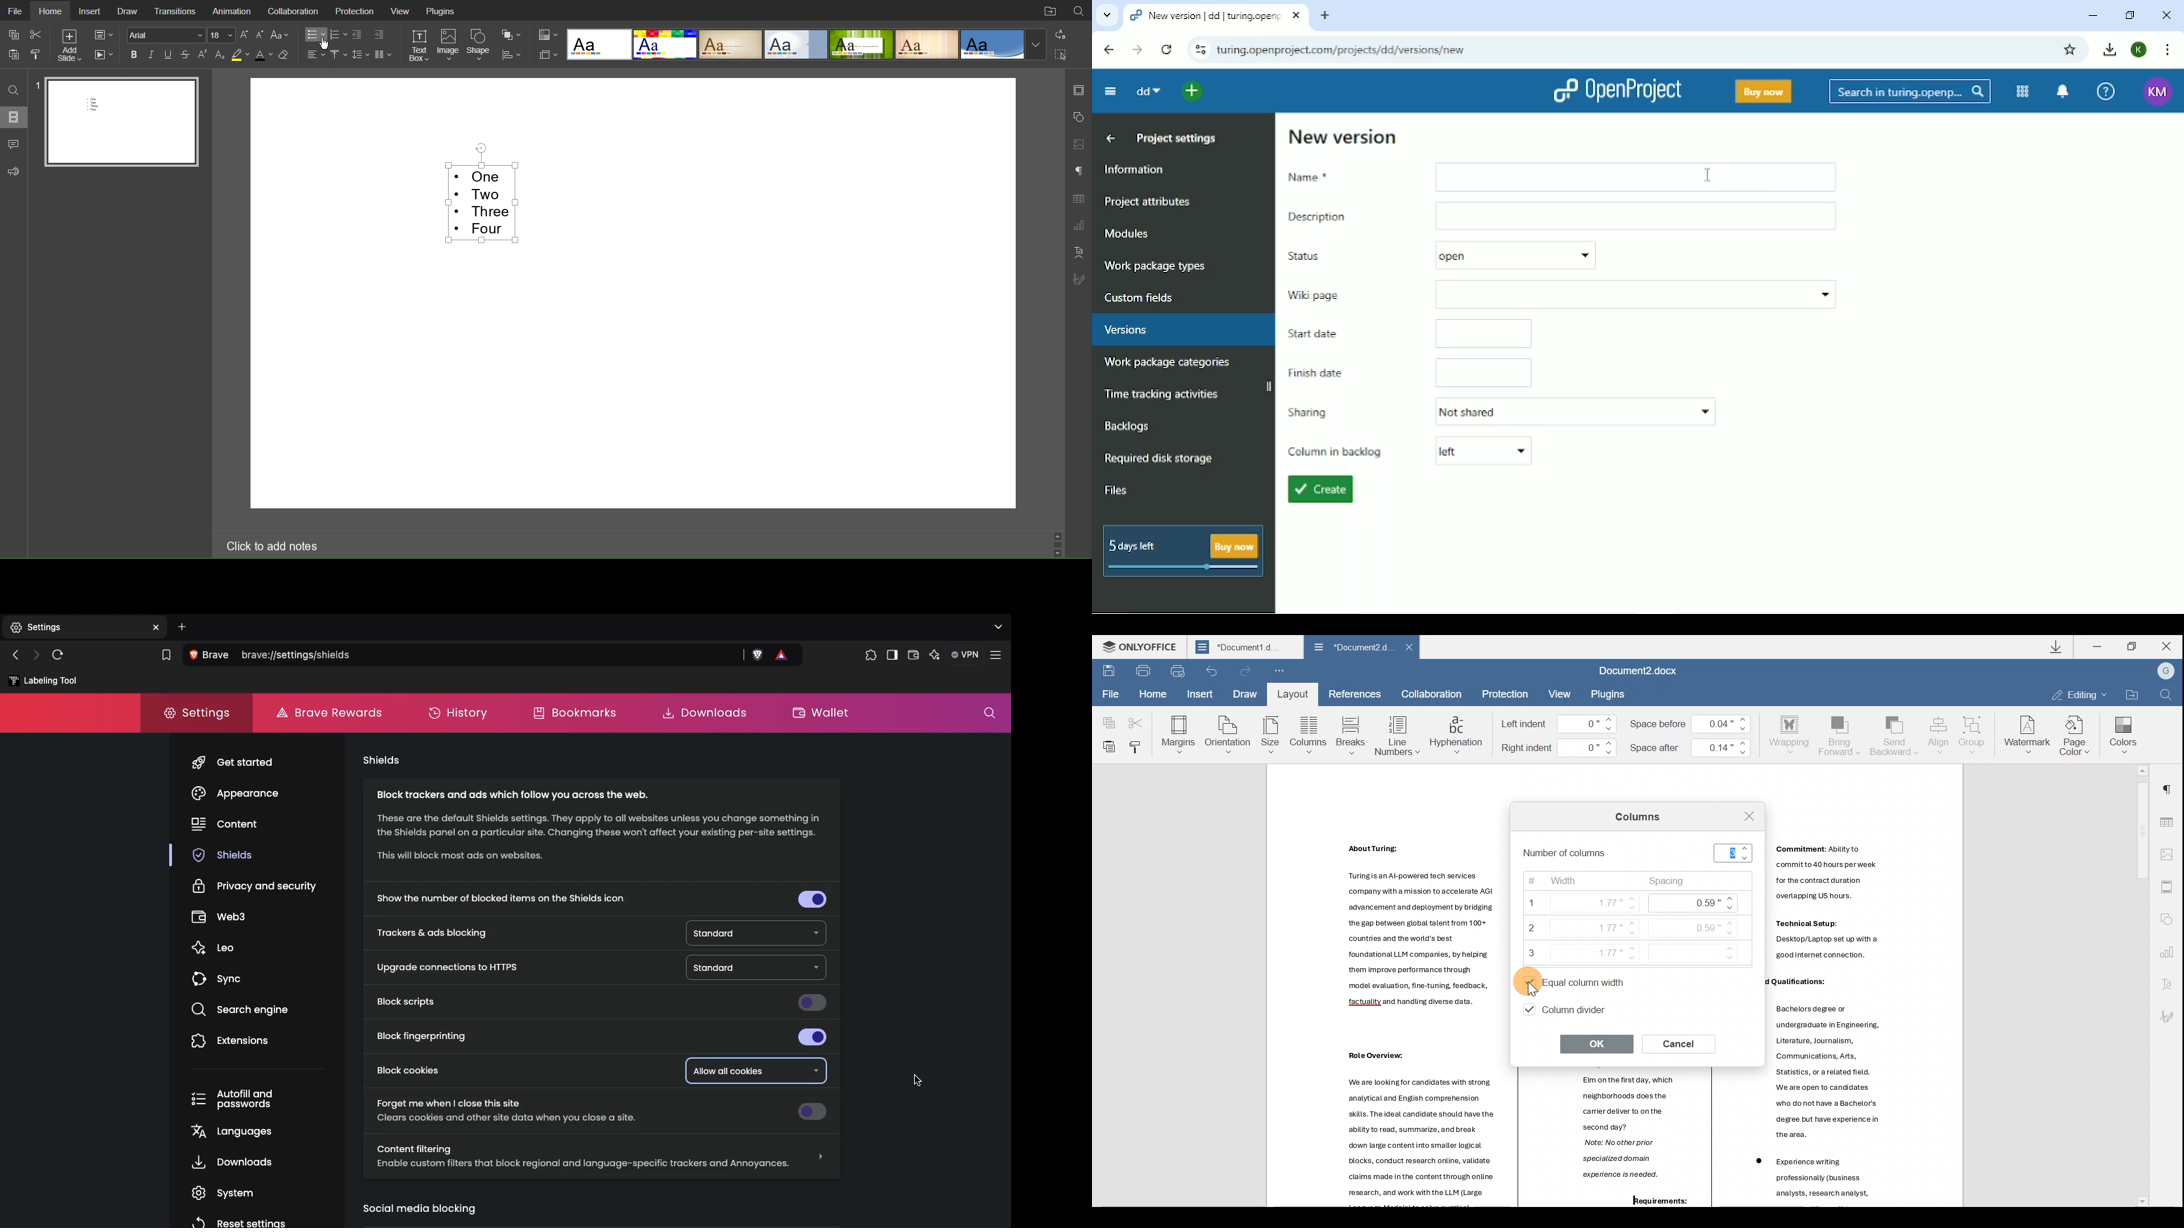 This screenshot has width=2184, height=1232. What do you see at coordinates (2123, 732) in the screenshot?
I see `Colors` at bounding box center [2123, 732].